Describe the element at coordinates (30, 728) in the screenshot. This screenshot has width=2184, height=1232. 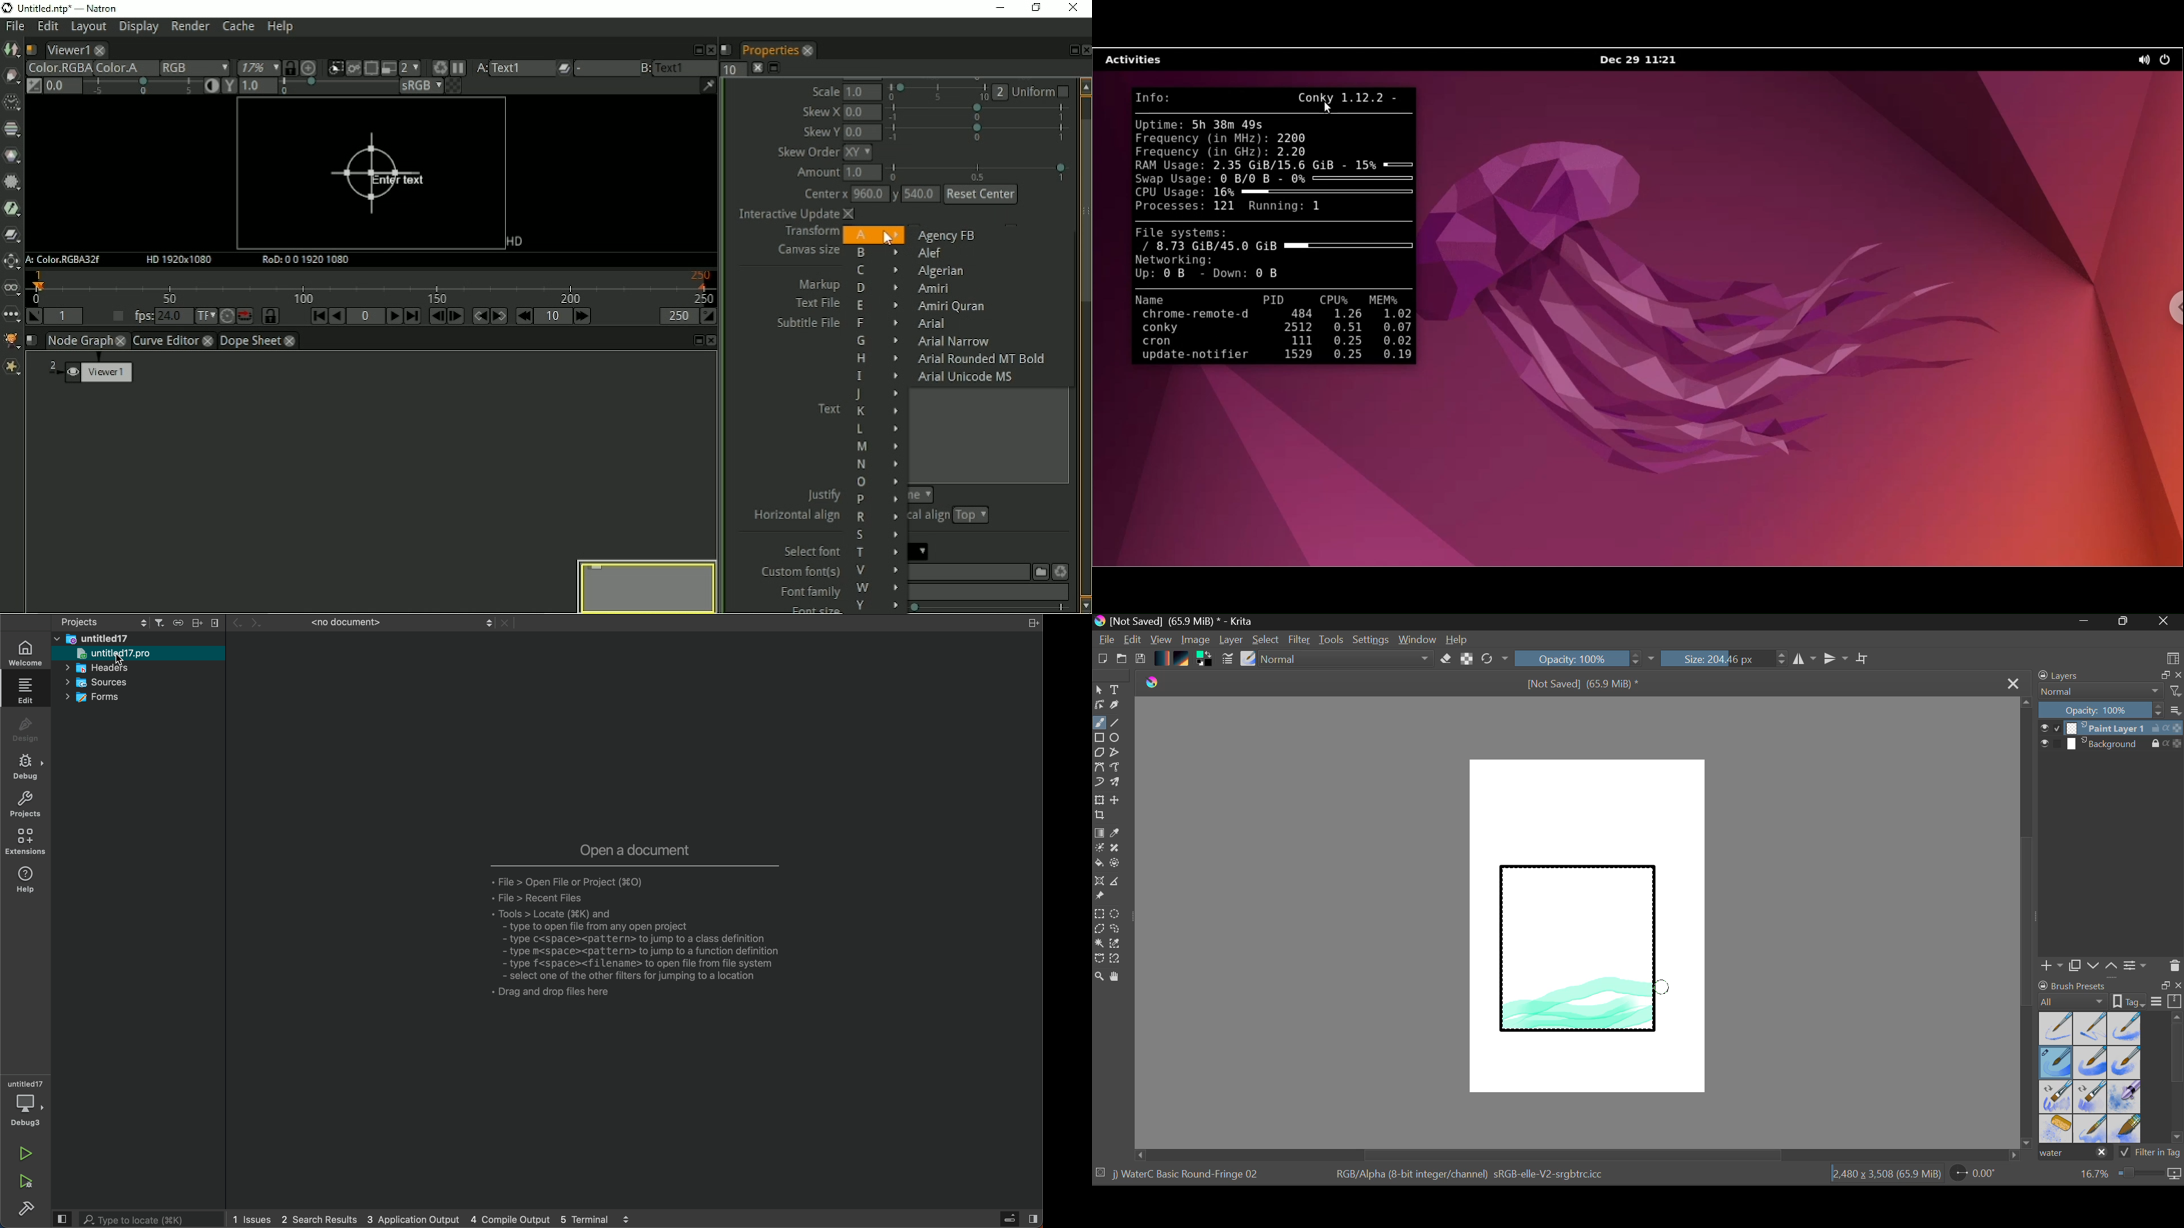
I see `design` at that location.